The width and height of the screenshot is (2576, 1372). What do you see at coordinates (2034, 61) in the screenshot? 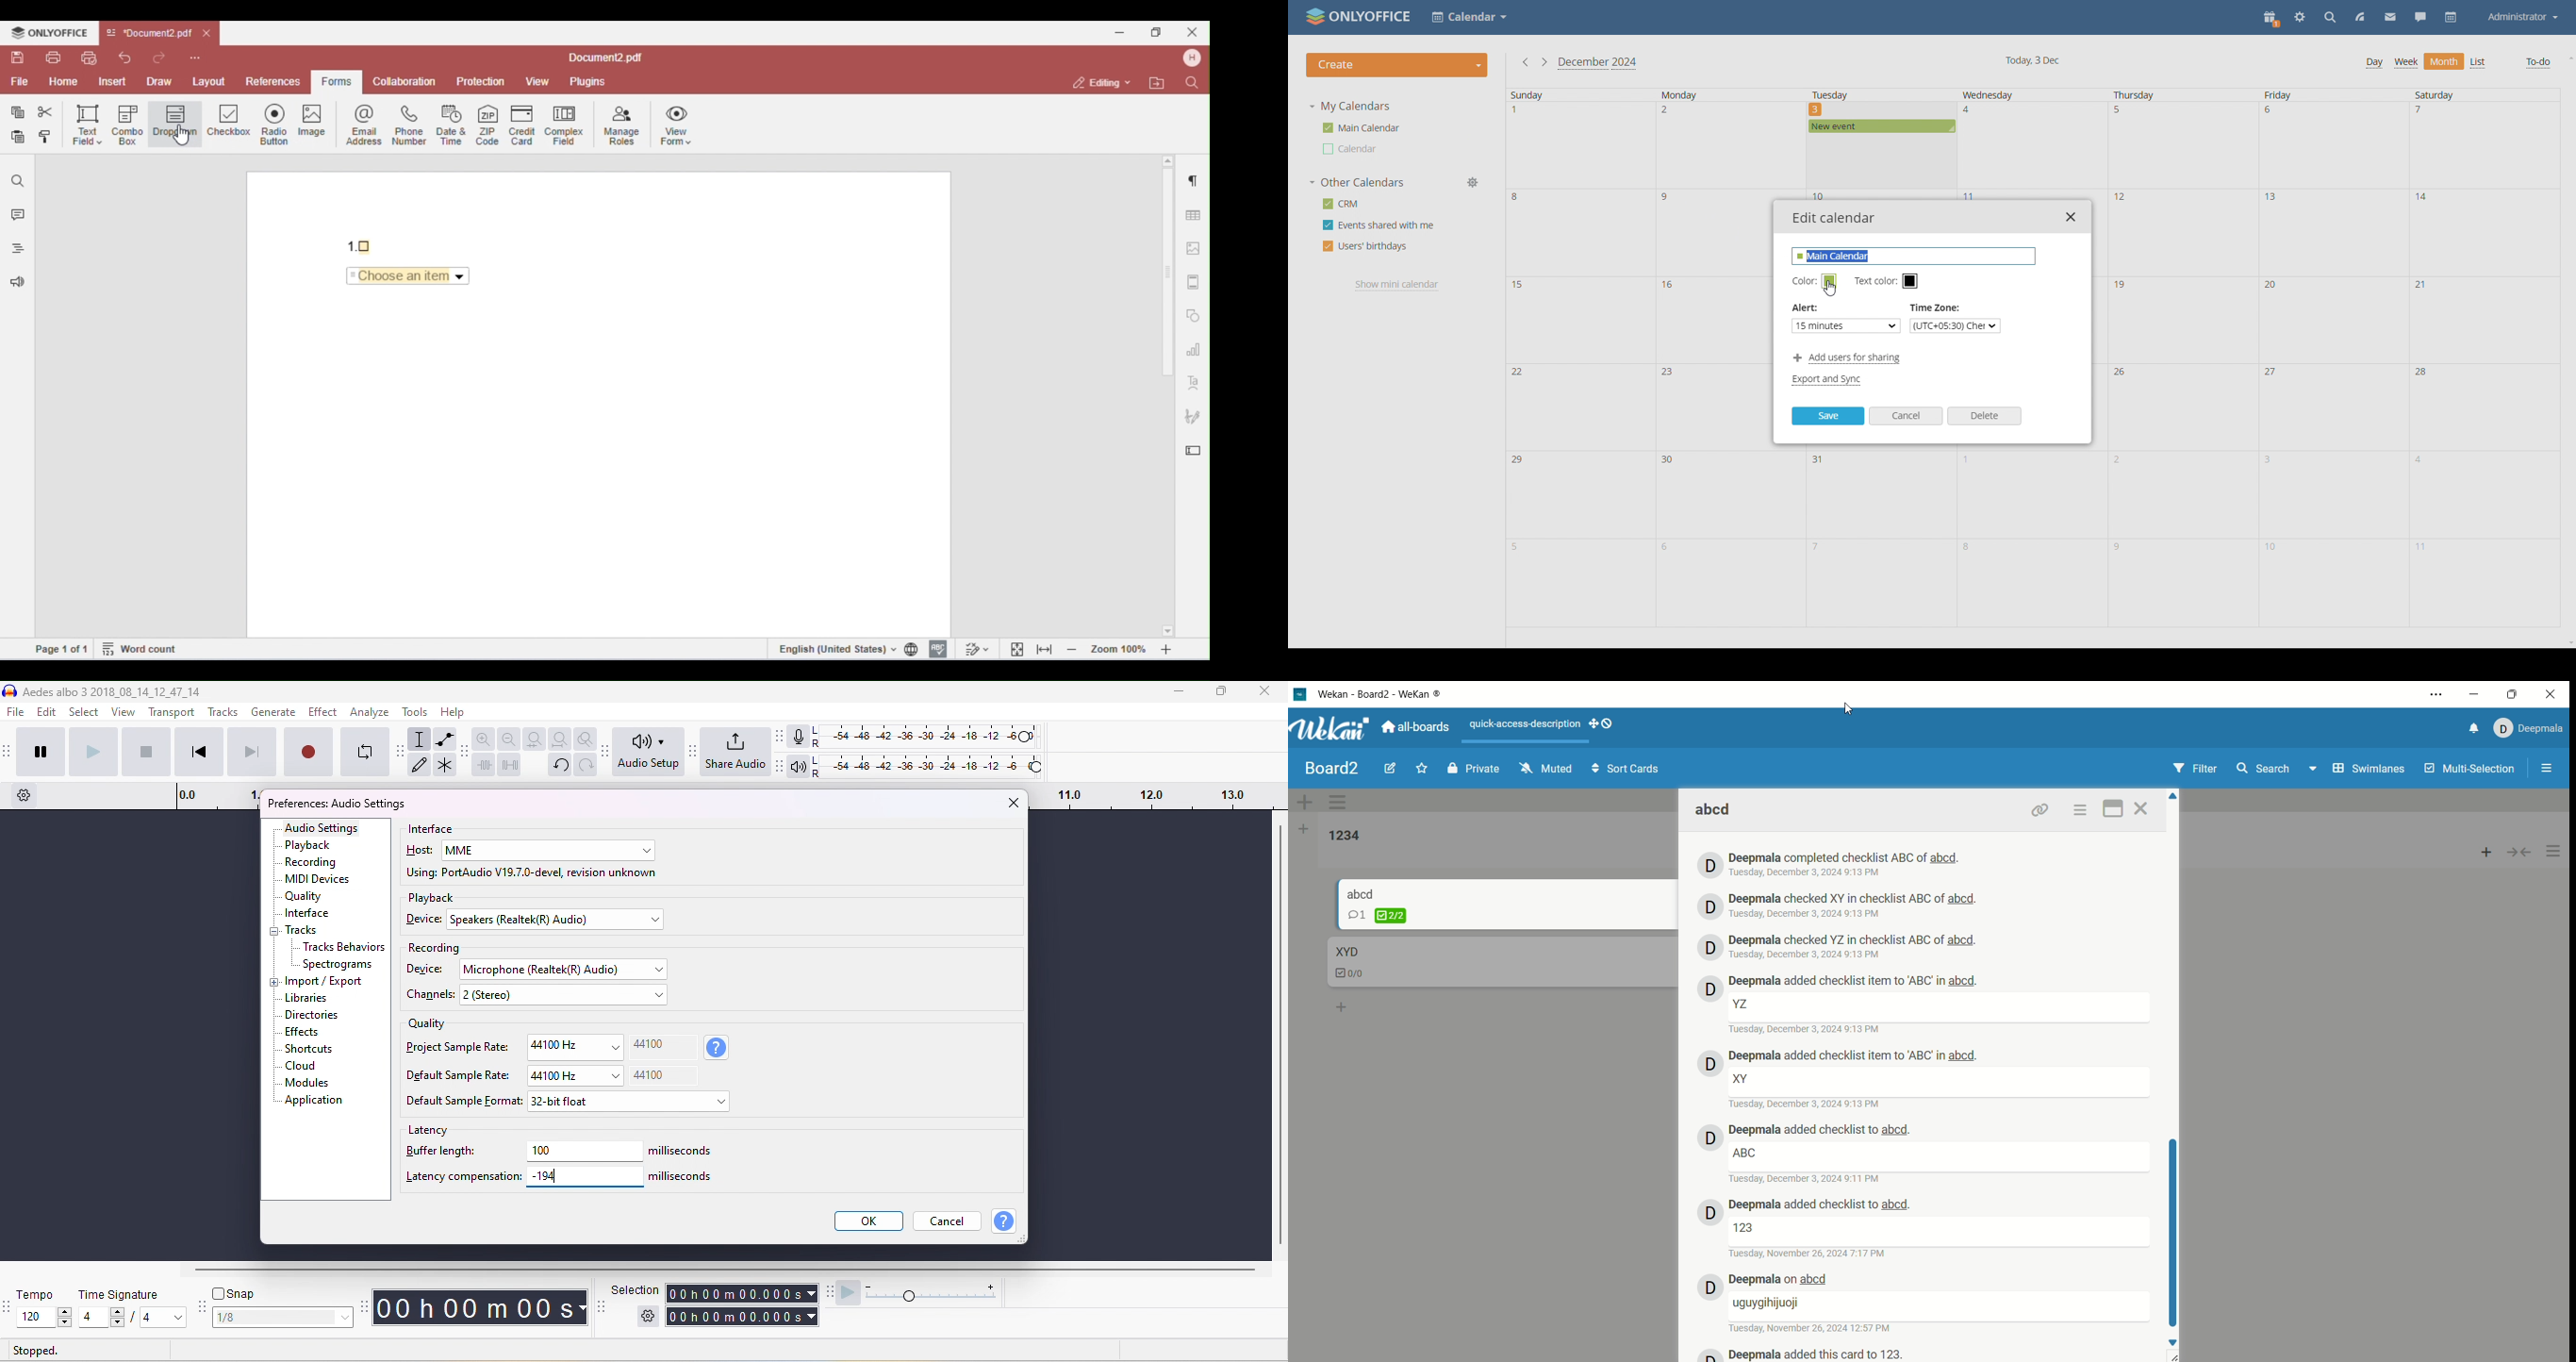
I see `current date` at bounding box center [2034, 61].